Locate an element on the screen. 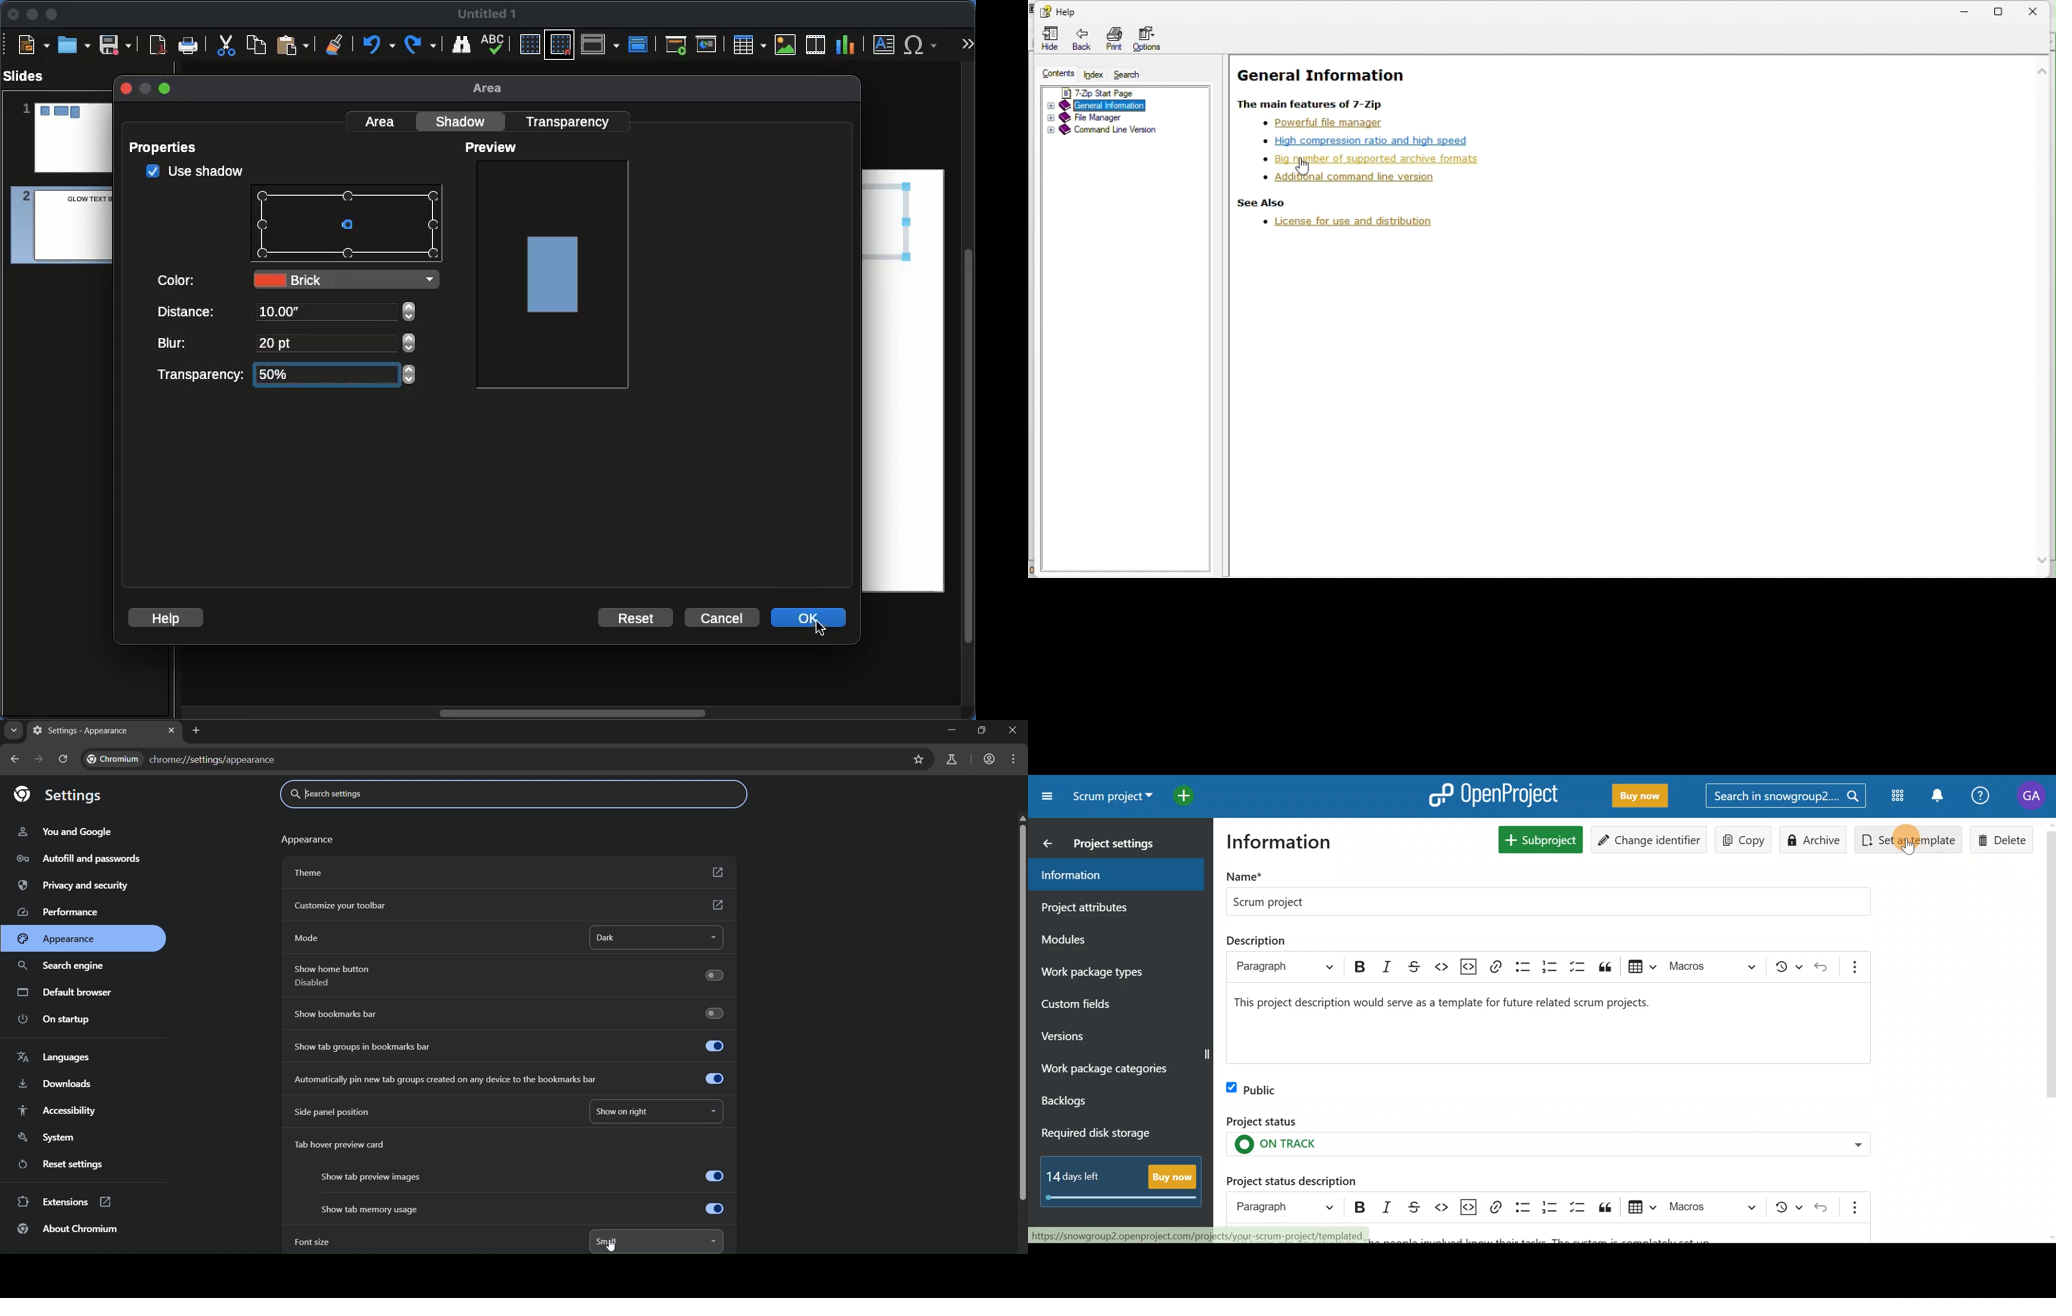 The height and width of the screenshot is (1316, 2072). text is located at coordinates (183, 758).